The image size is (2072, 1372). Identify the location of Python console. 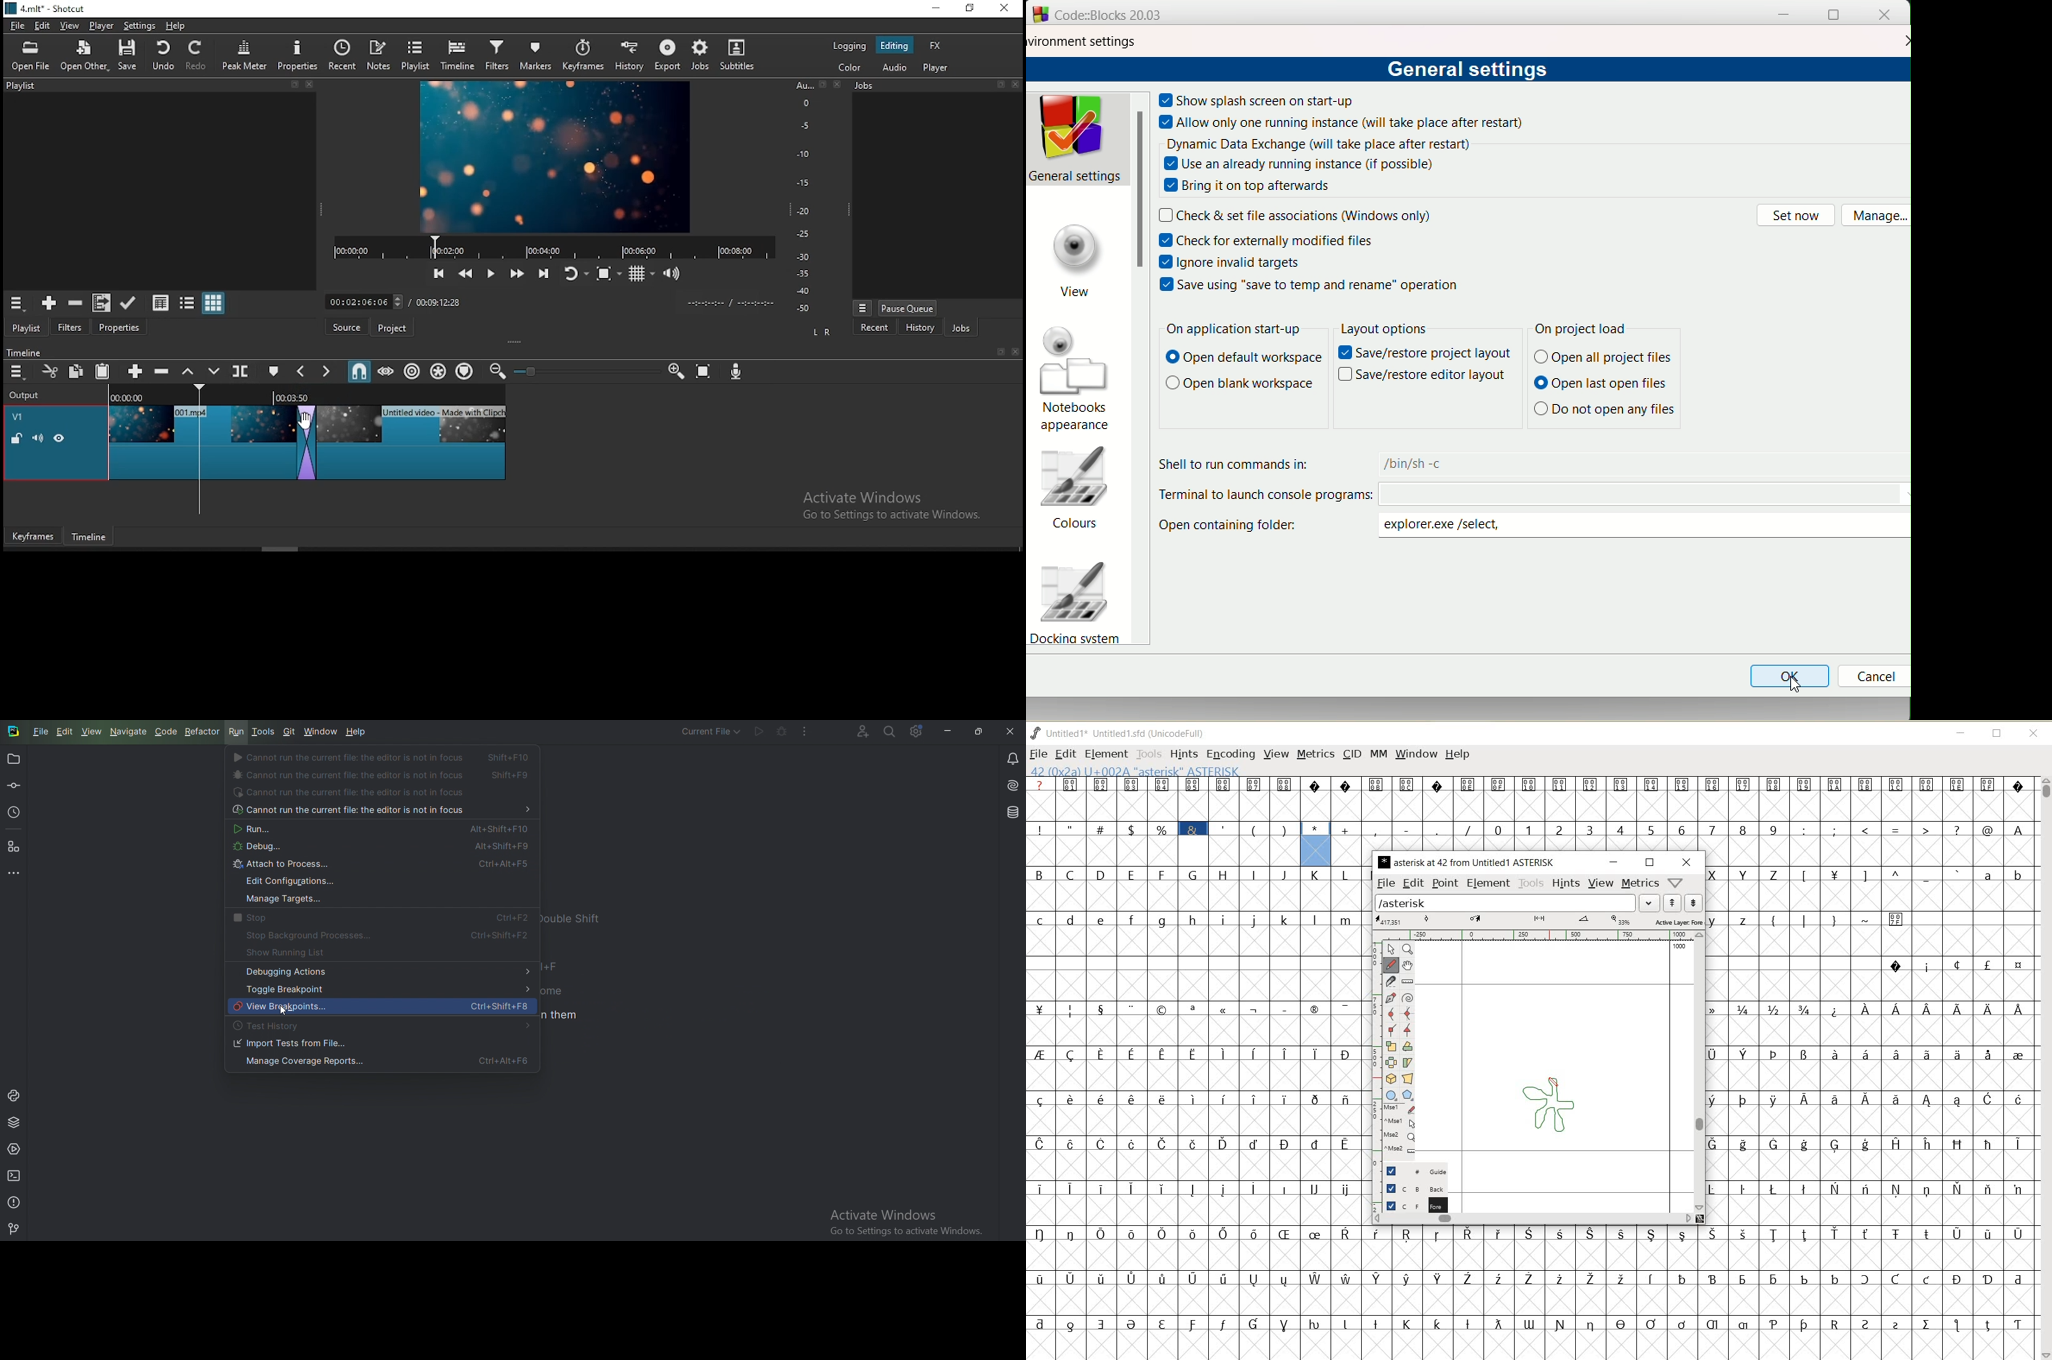
(13, 1096).